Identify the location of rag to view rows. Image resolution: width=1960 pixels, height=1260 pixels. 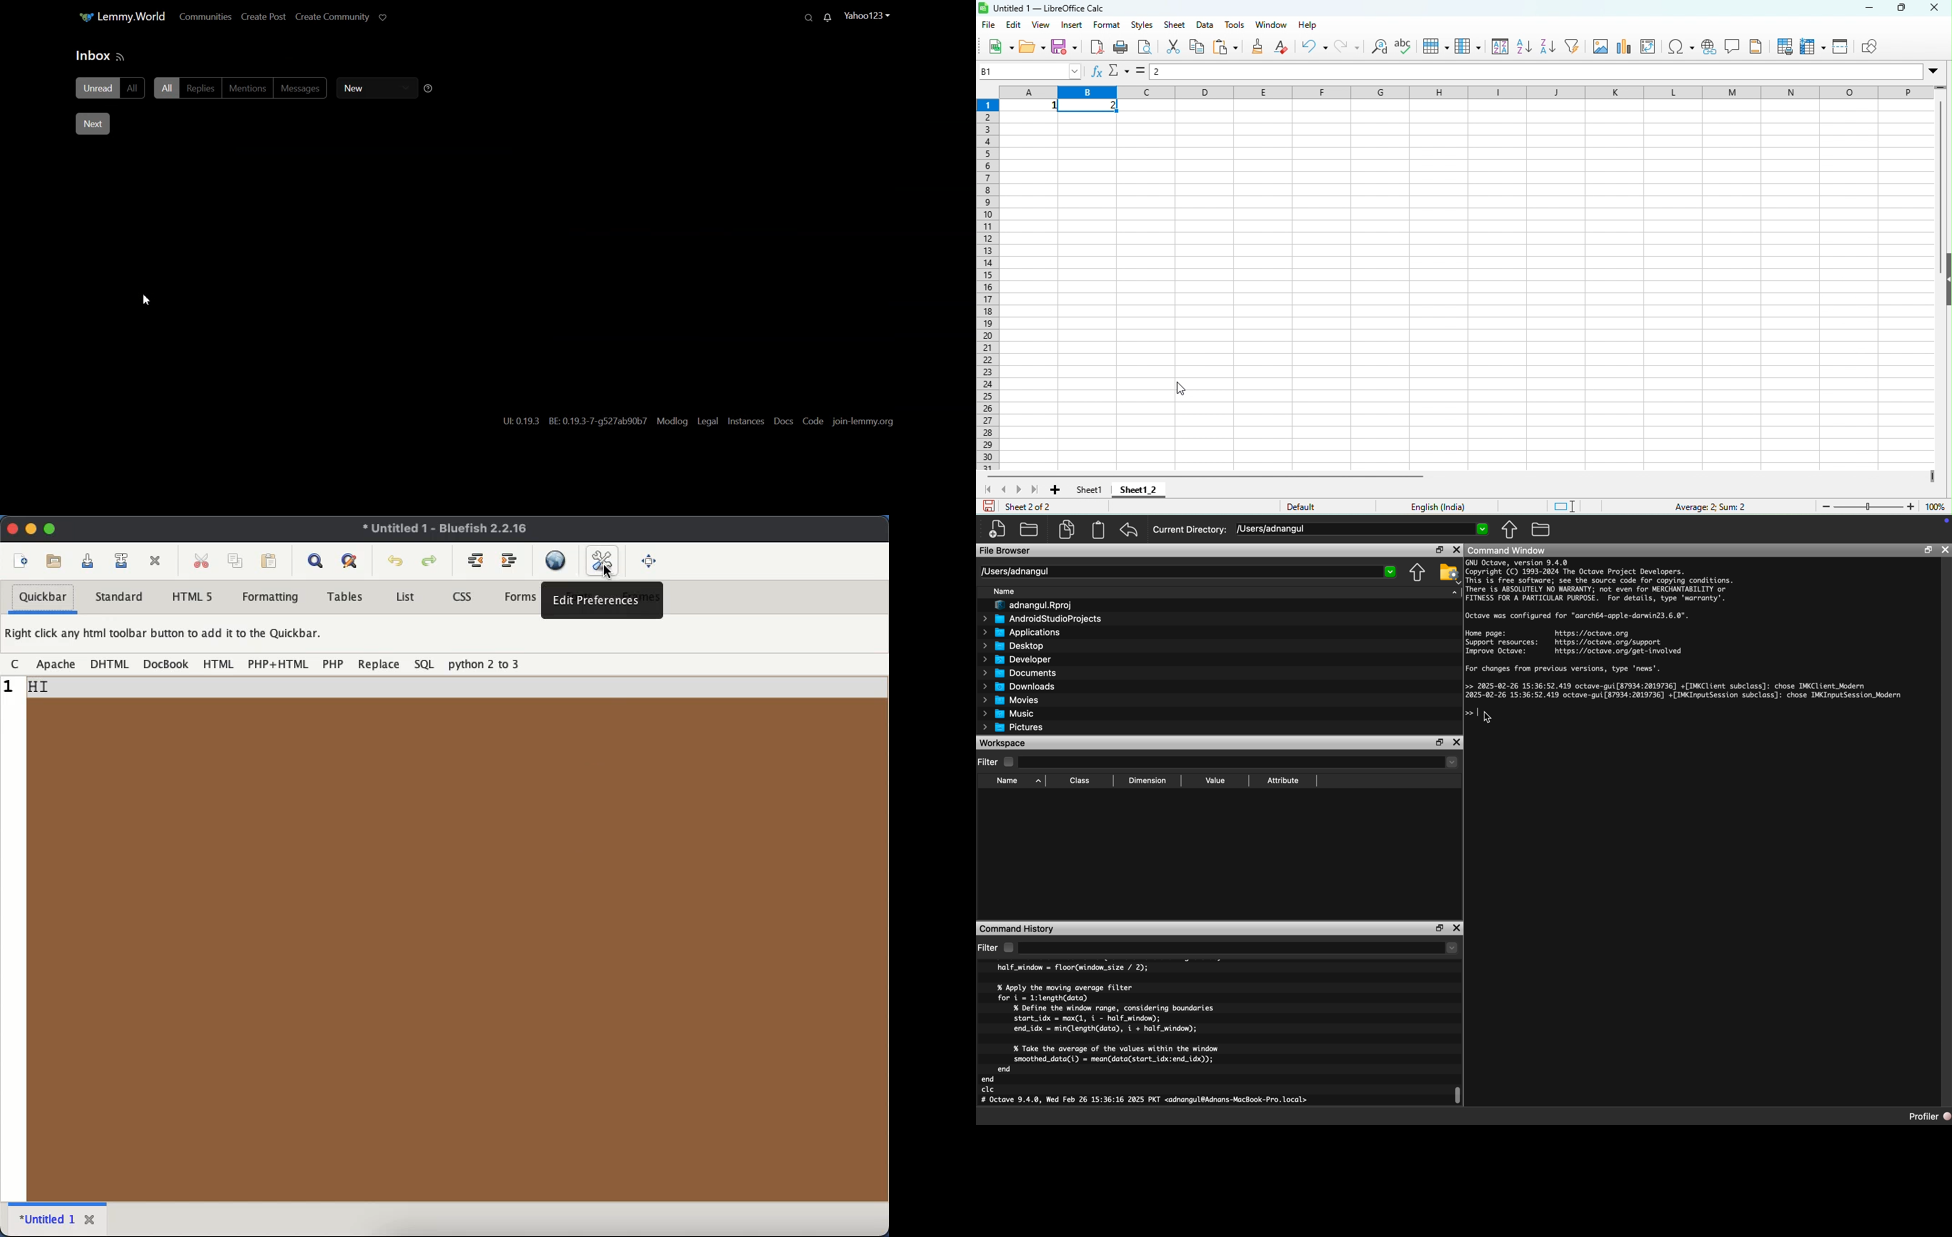
(1941, 91).